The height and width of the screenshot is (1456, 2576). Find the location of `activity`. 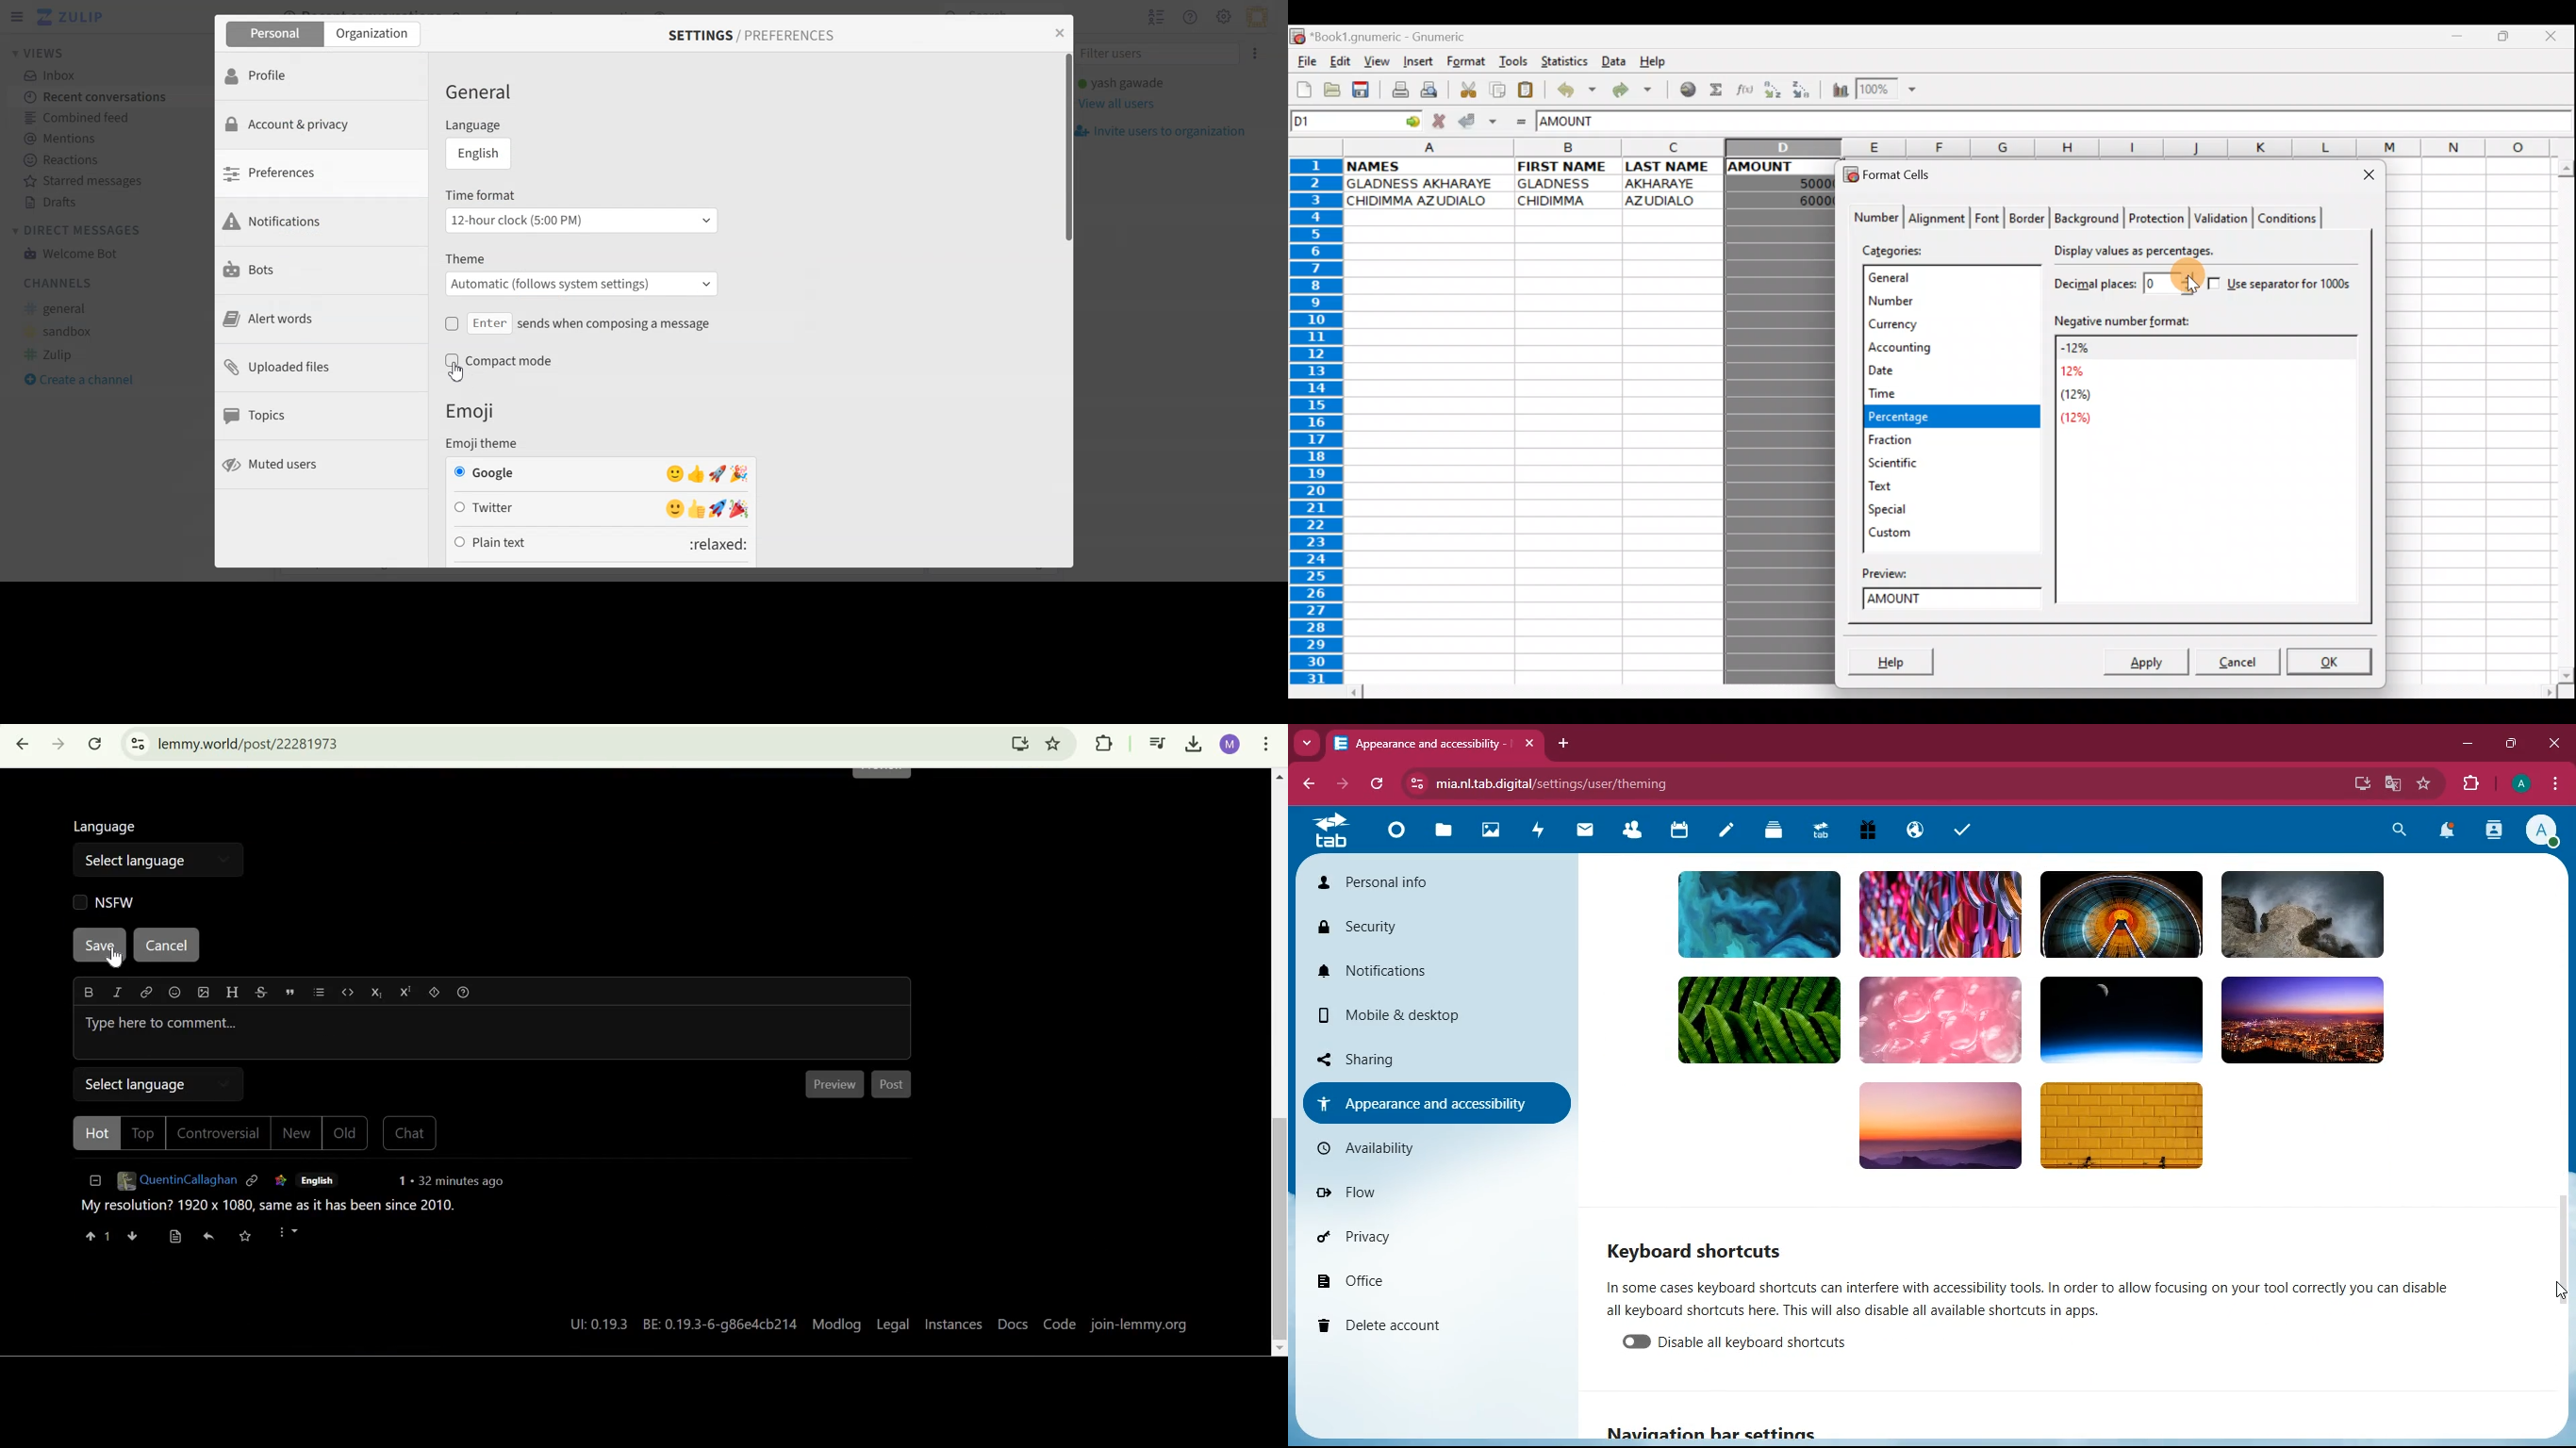

activity is located at coordinates (1542, 831).